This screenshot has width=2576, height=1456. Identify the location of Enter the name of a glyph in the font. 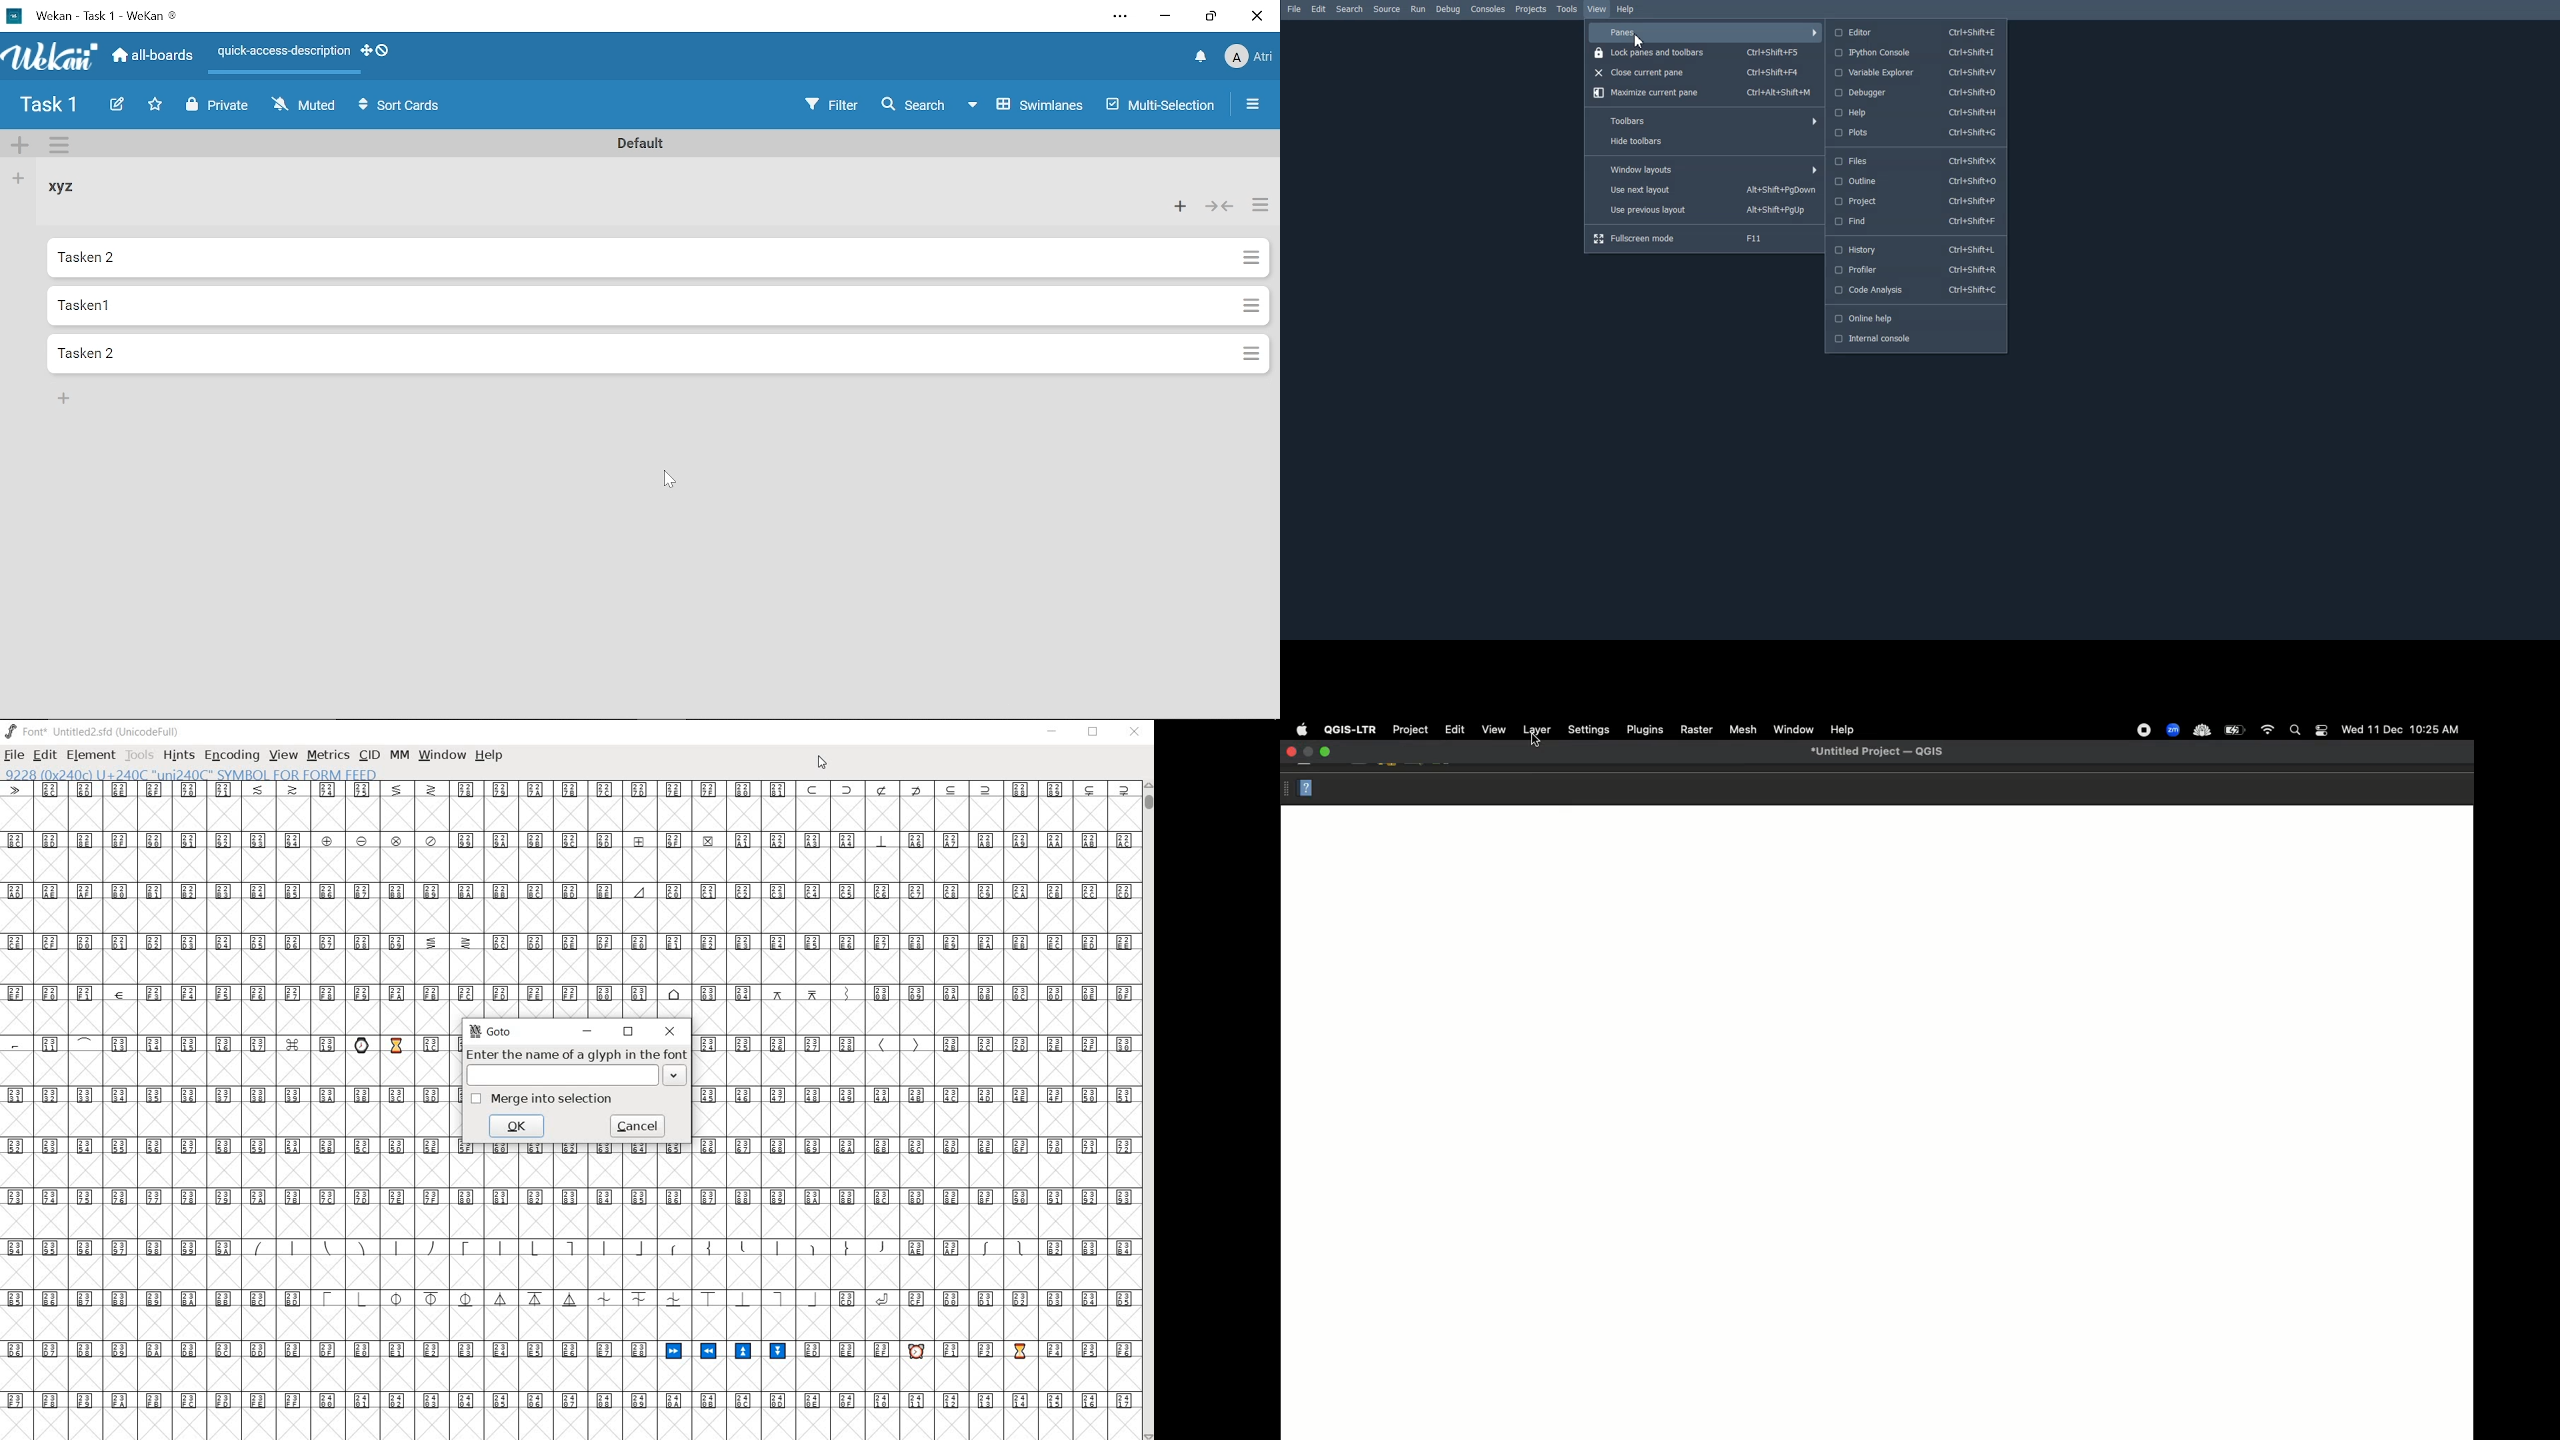
(576, 1067).